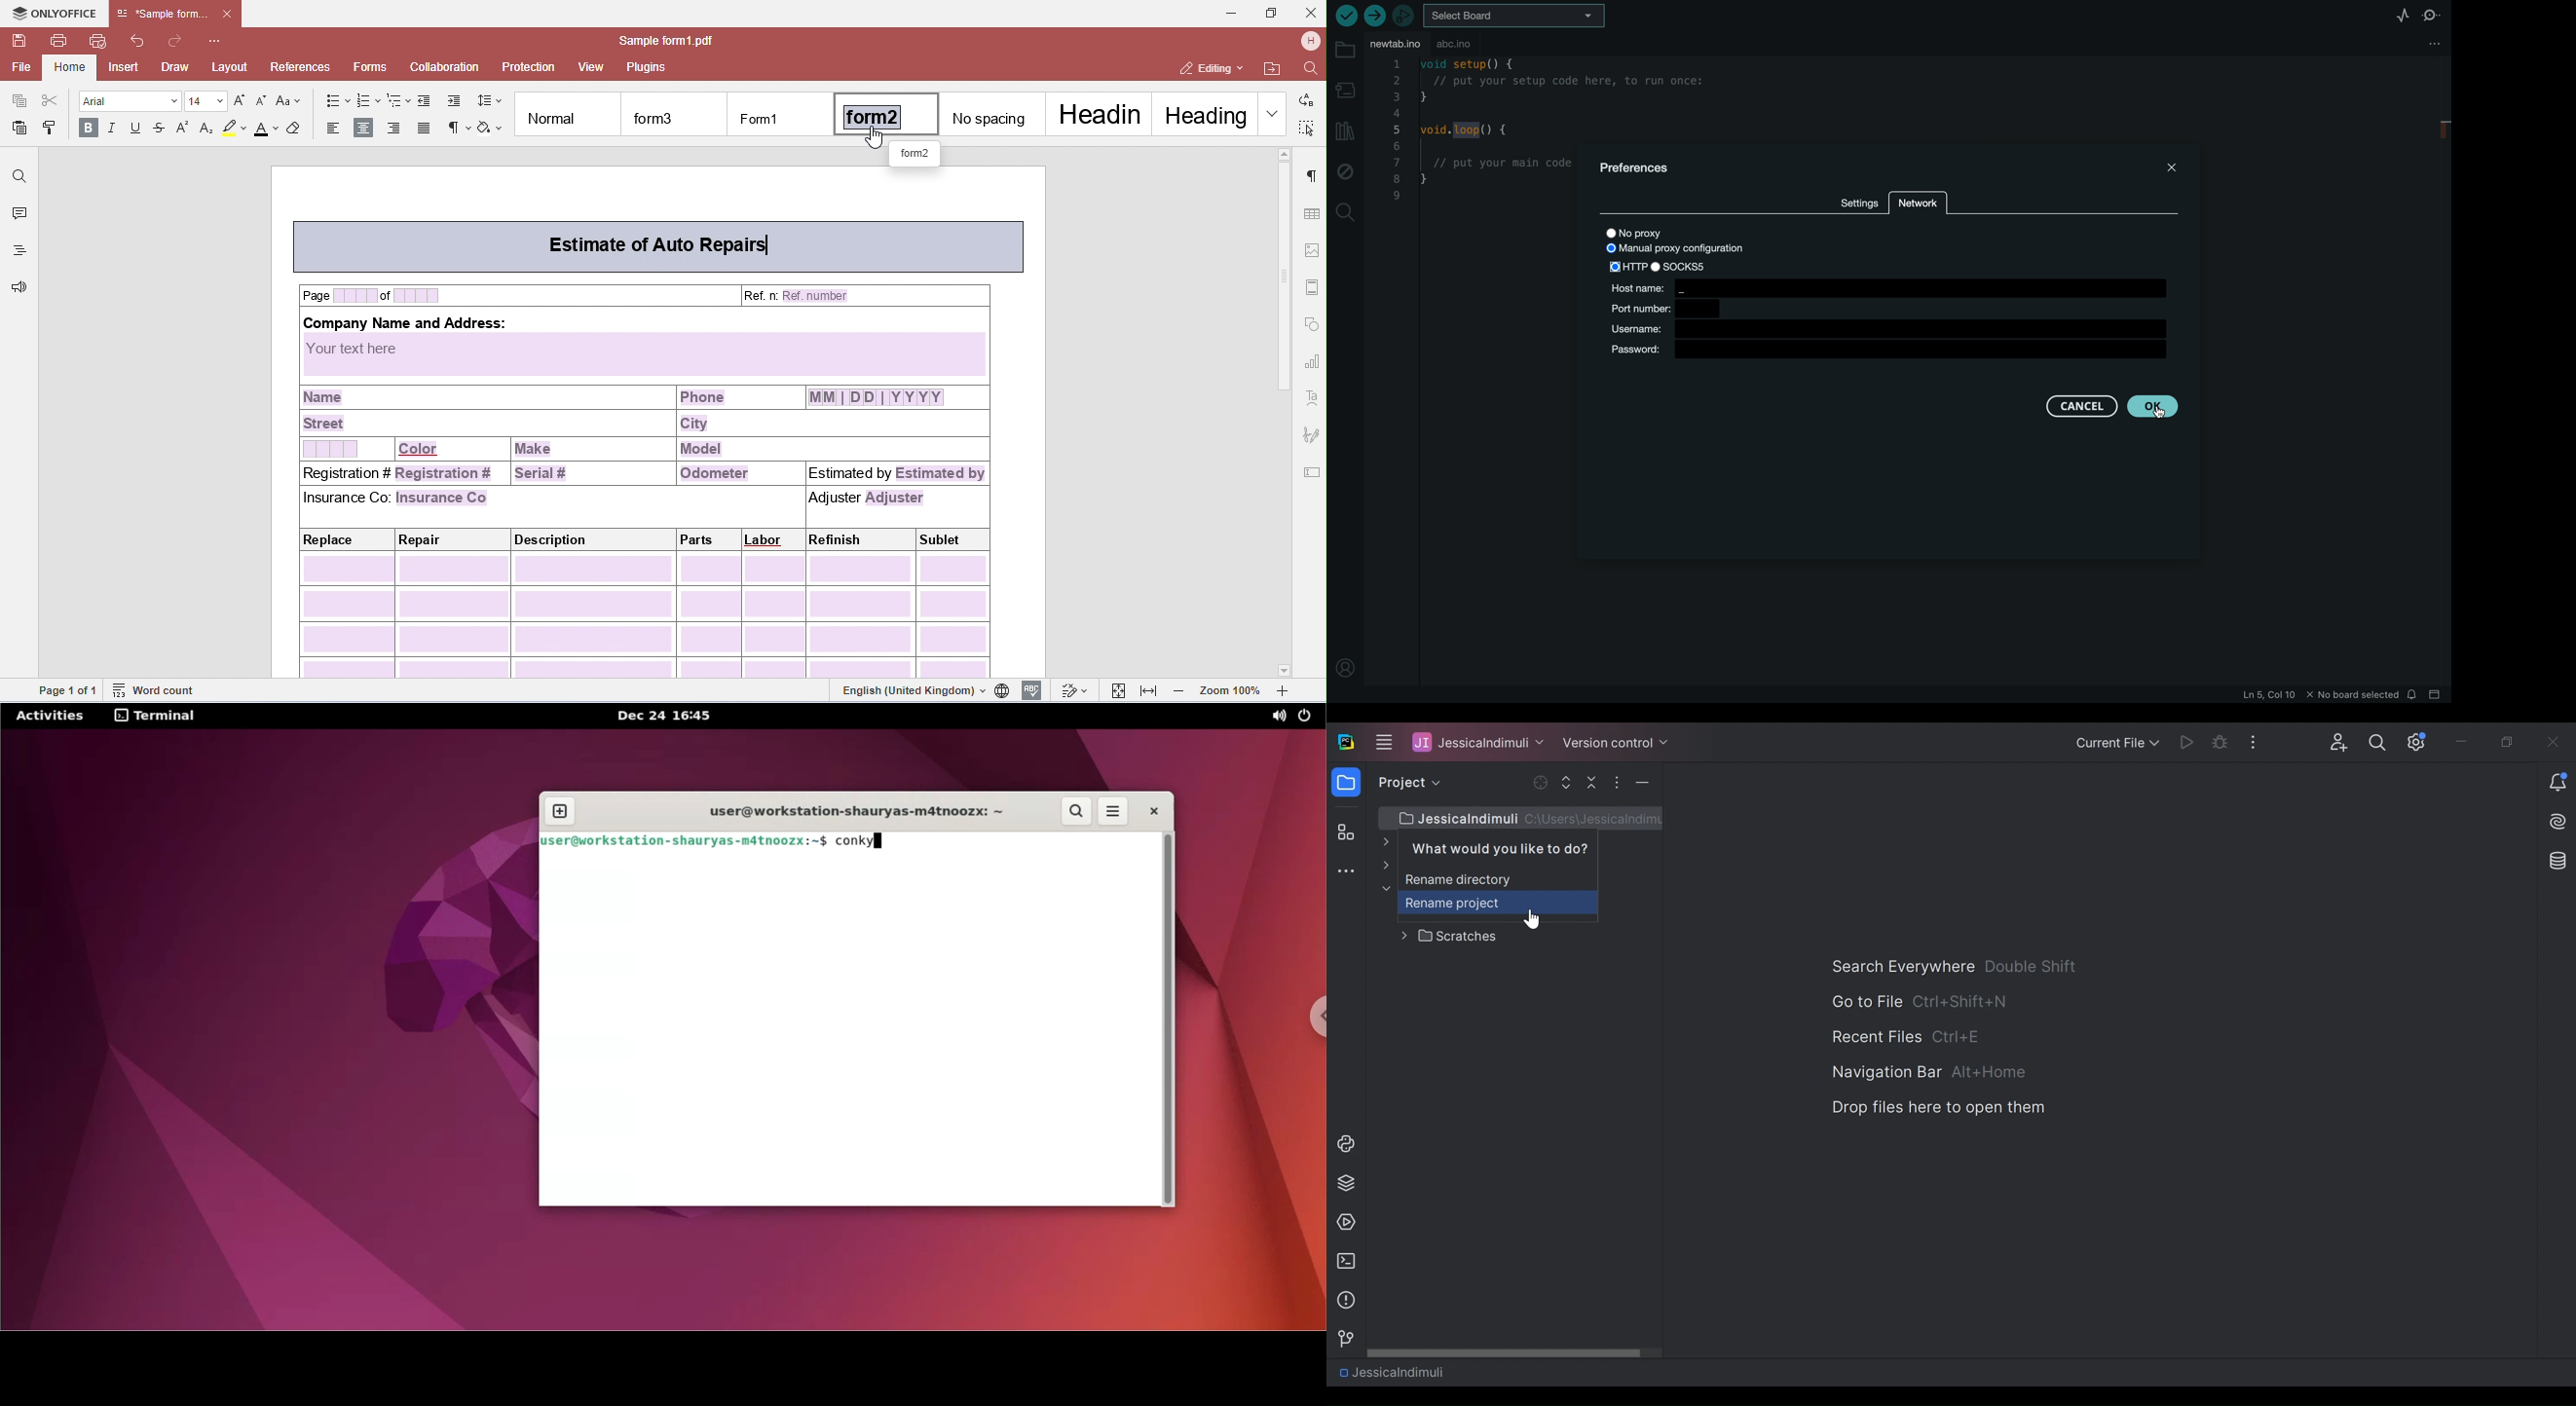  I want to click on Settings, so click(2418, 742).